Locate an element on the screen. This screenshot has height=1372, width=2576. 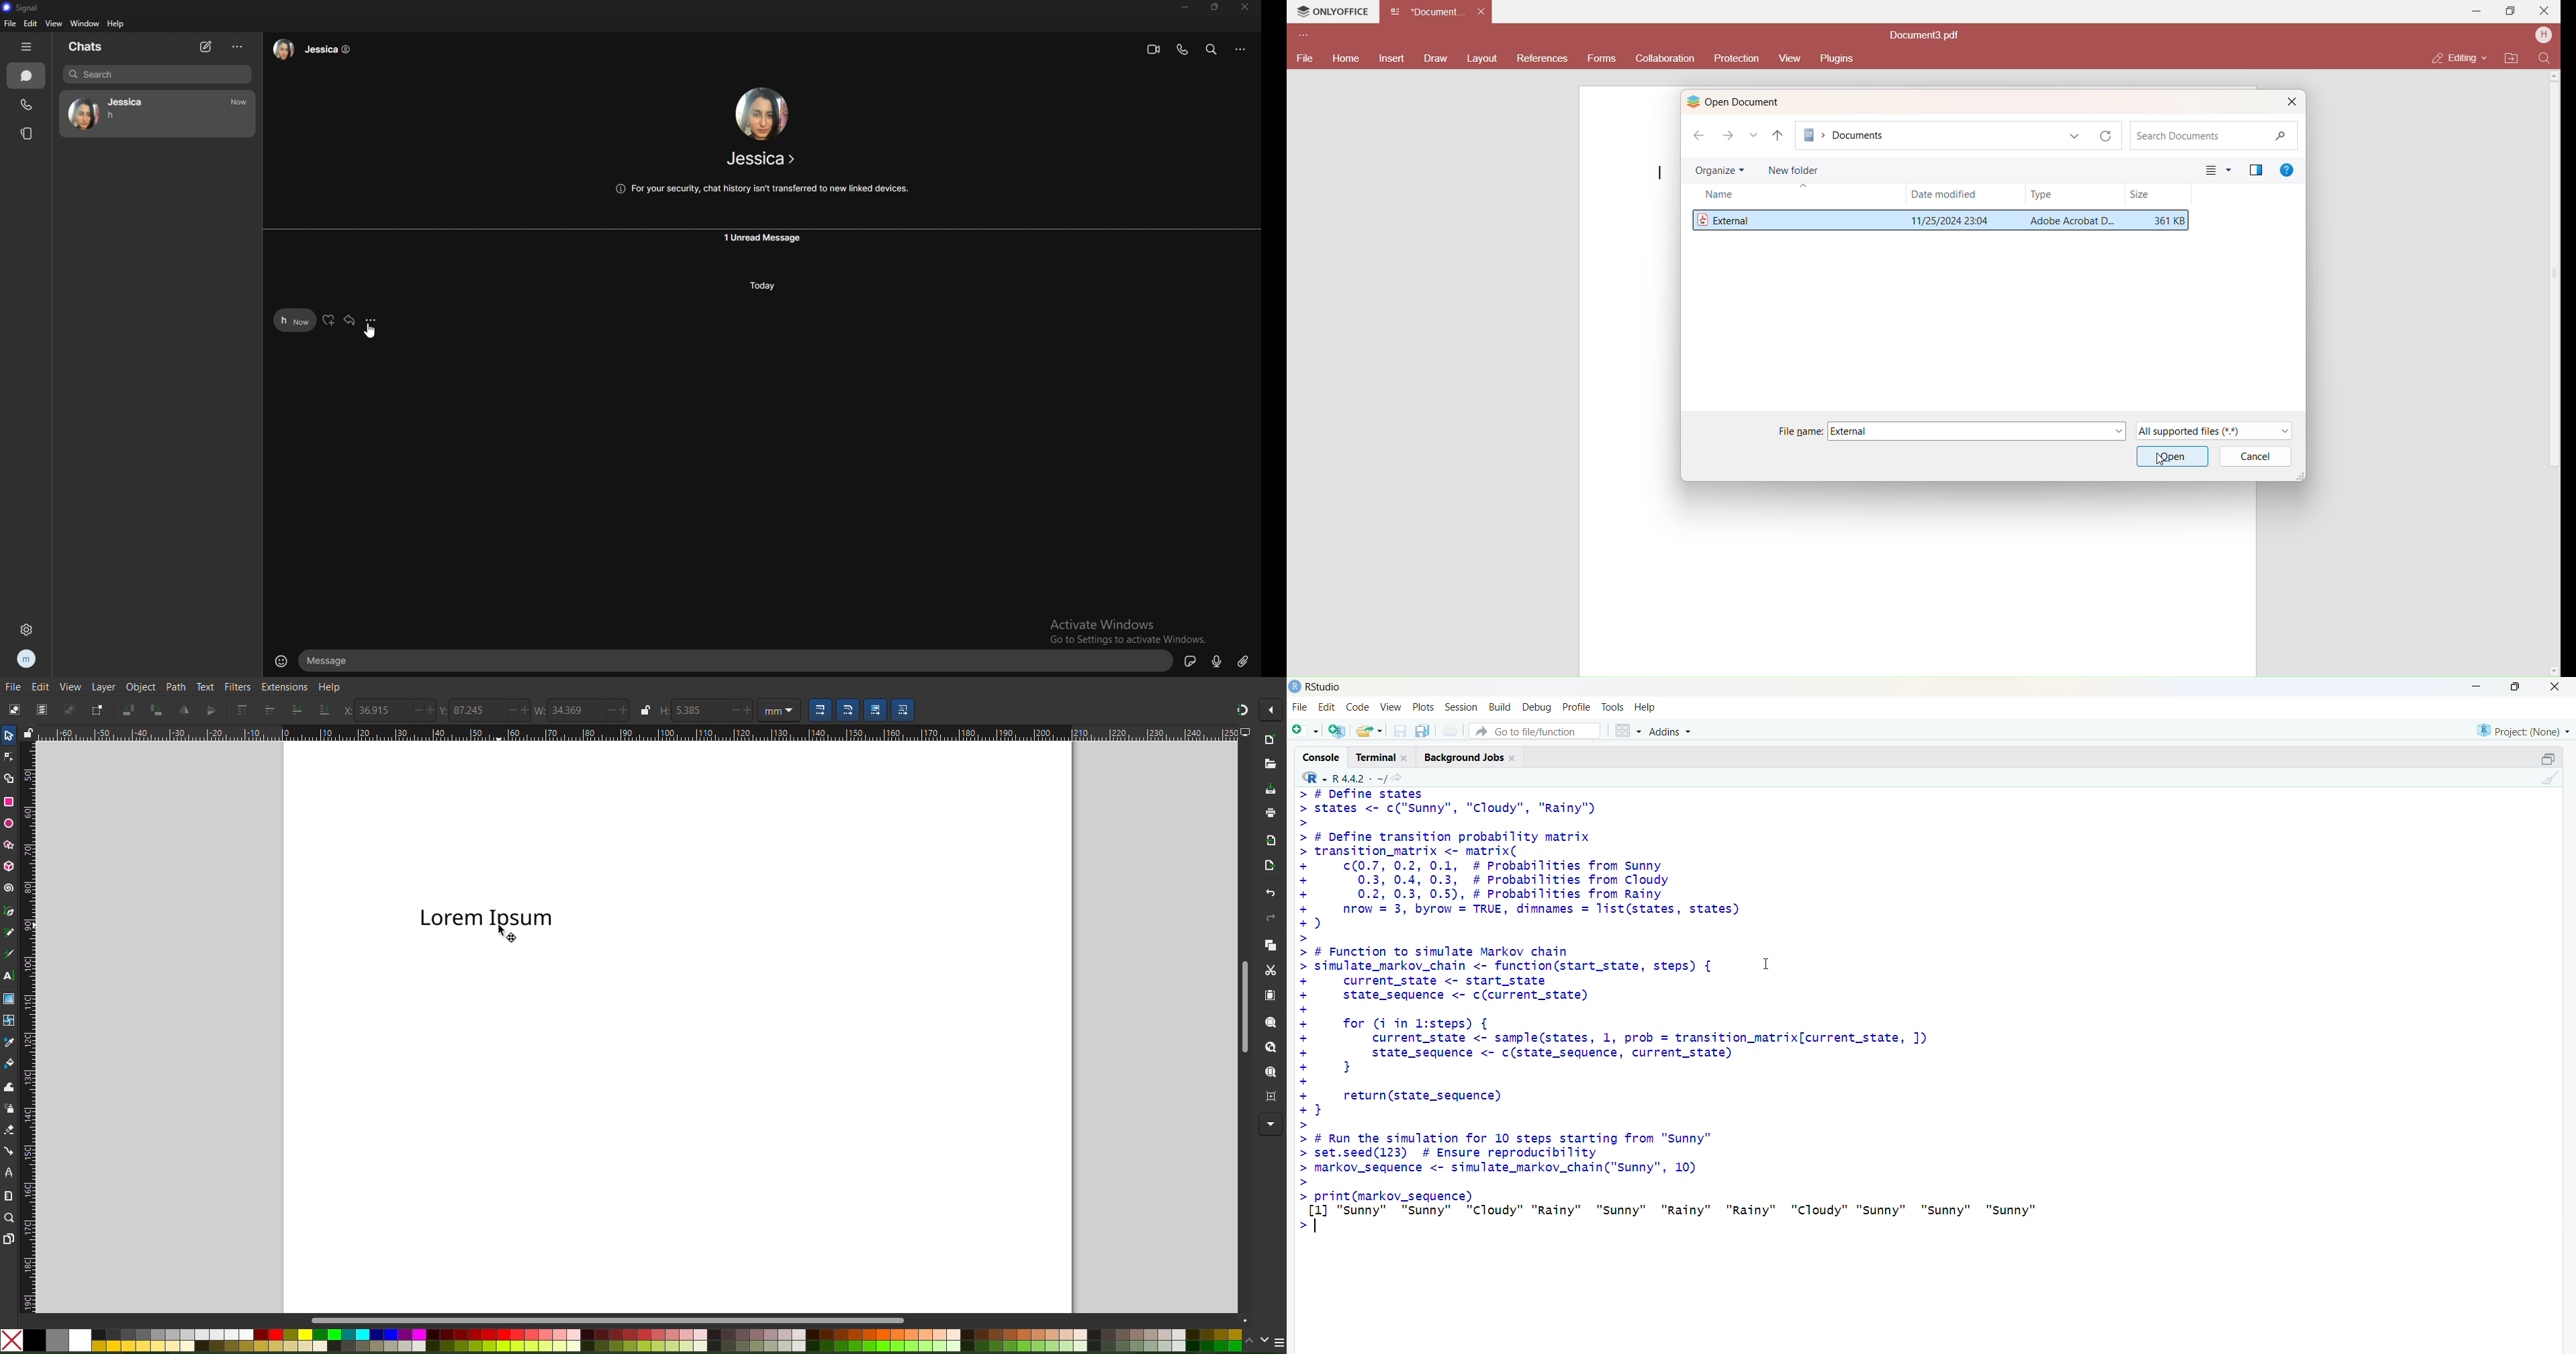
profile is located at coordinates (27, 659).